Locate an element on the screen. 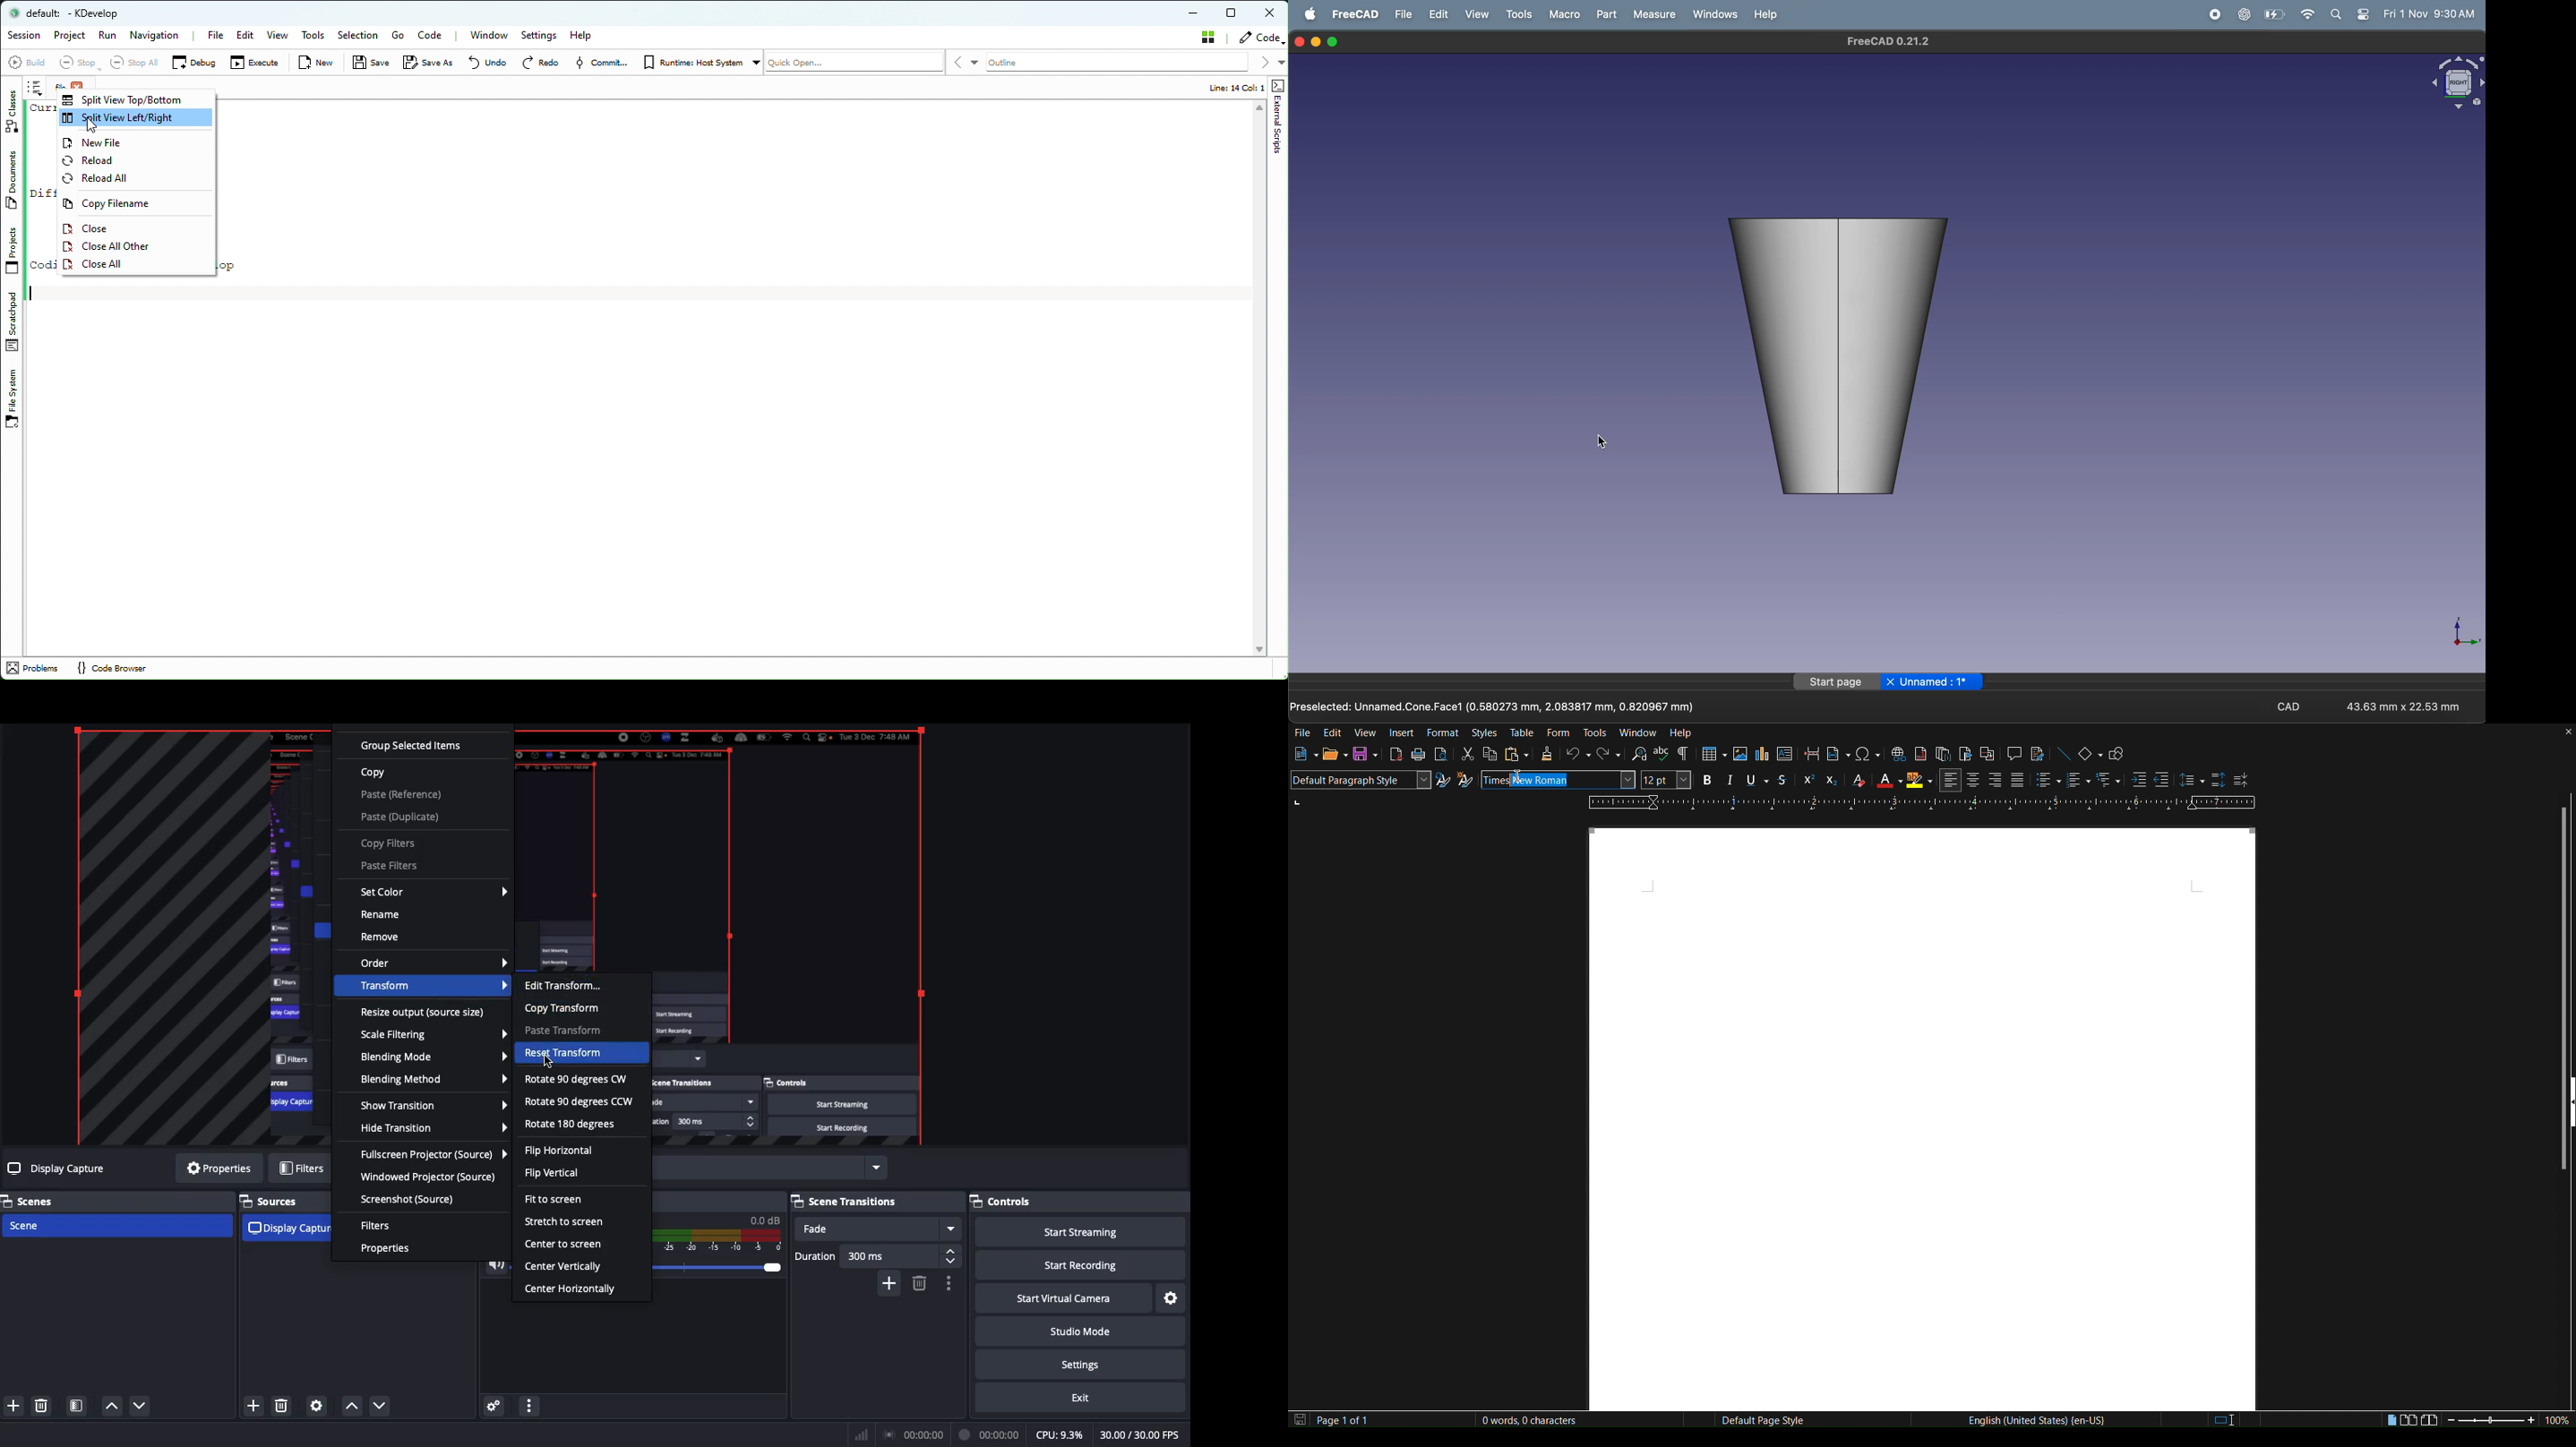 The height and width of the screenshot is (1456, 2576). Resize output is located at coordinates (426, 1012).